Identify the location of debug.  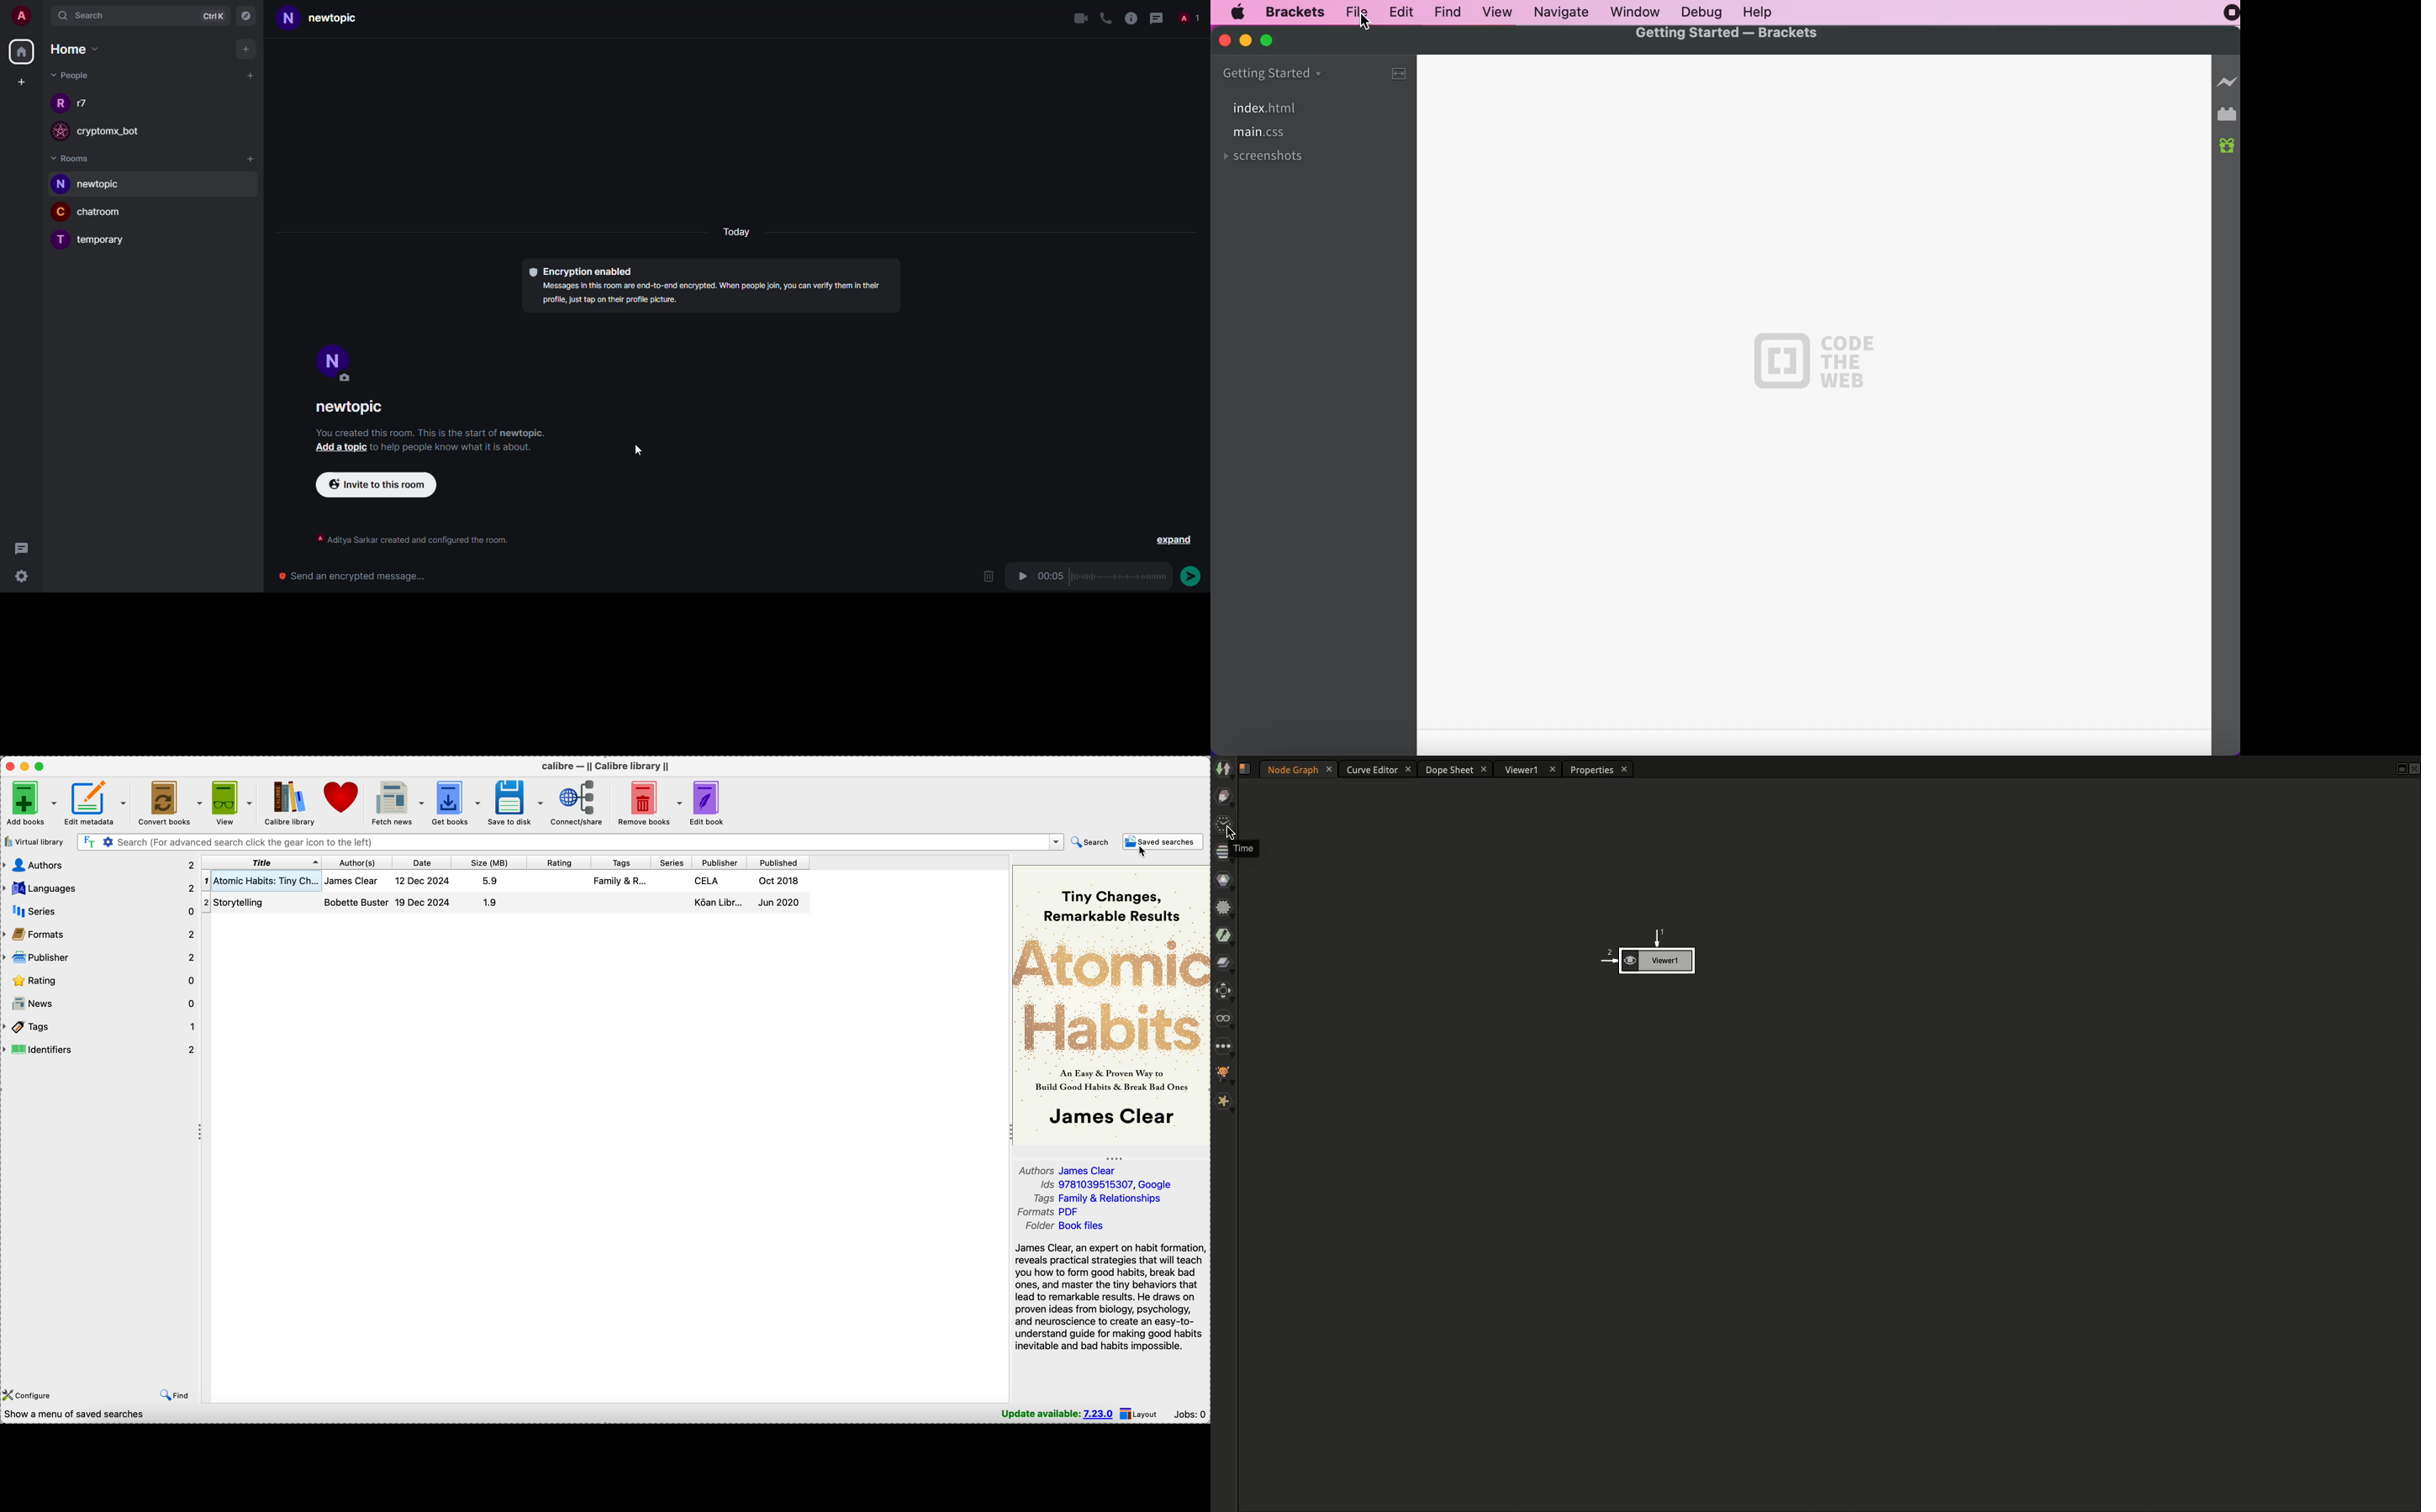
(1706, 12).